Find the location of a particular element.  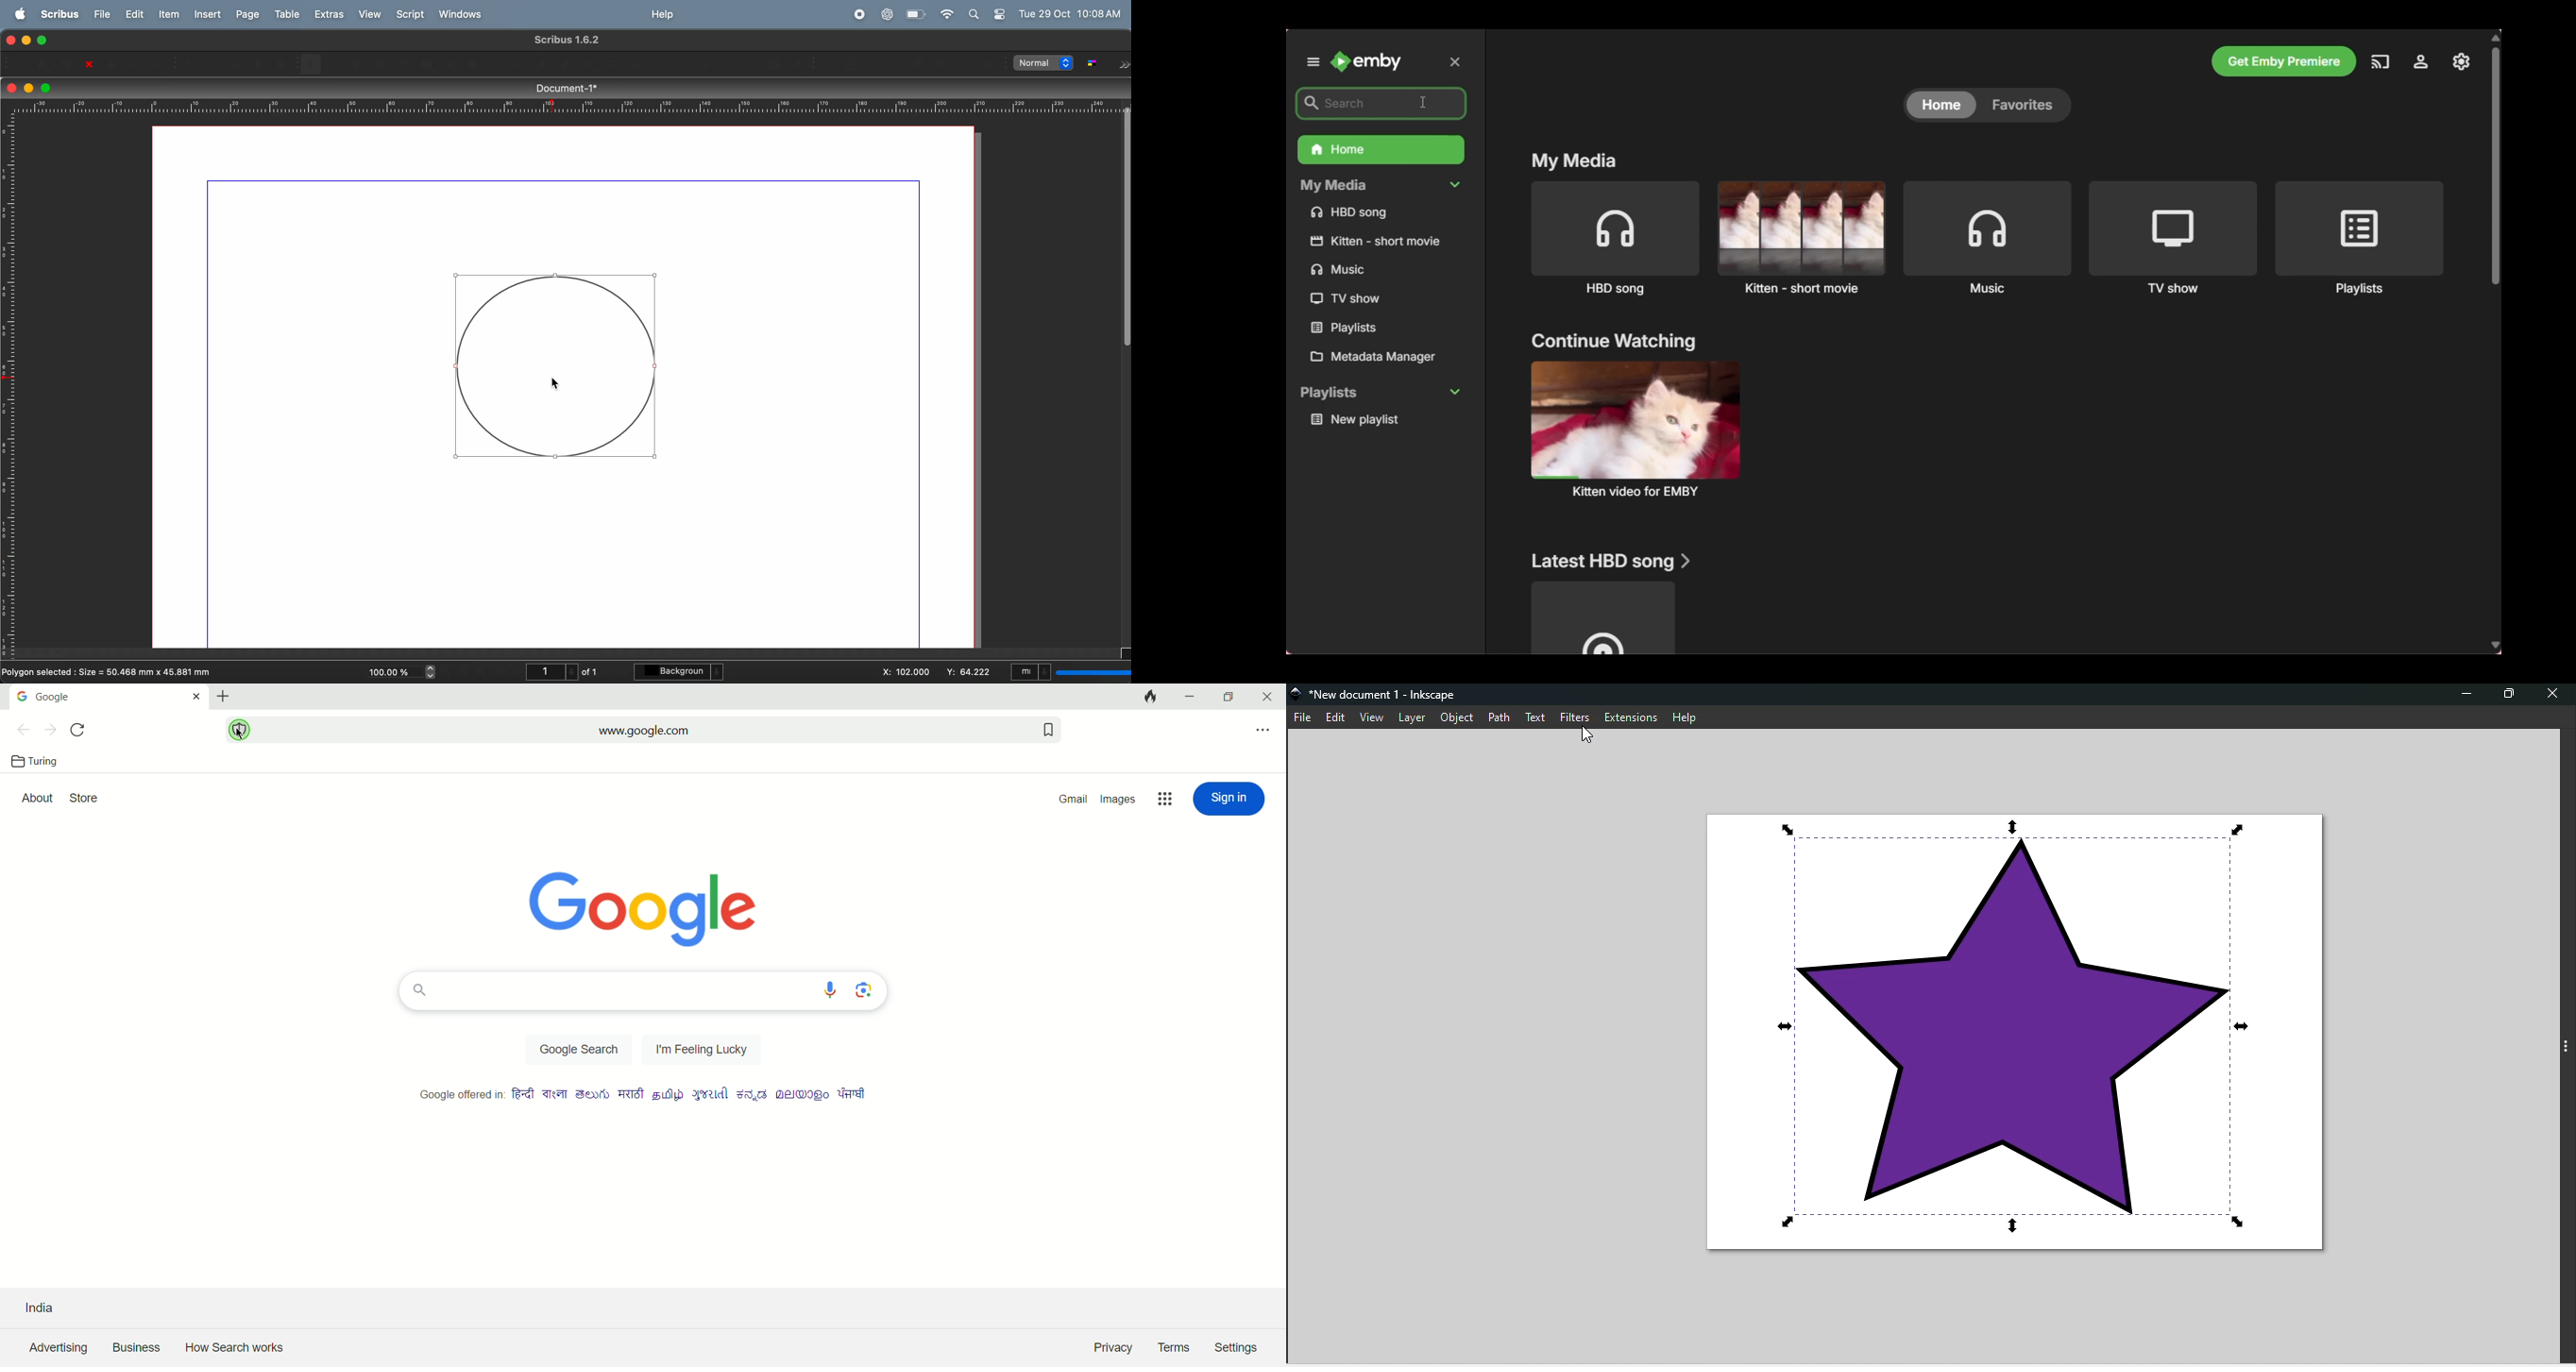

logo is located at coordinates (1297, 697).